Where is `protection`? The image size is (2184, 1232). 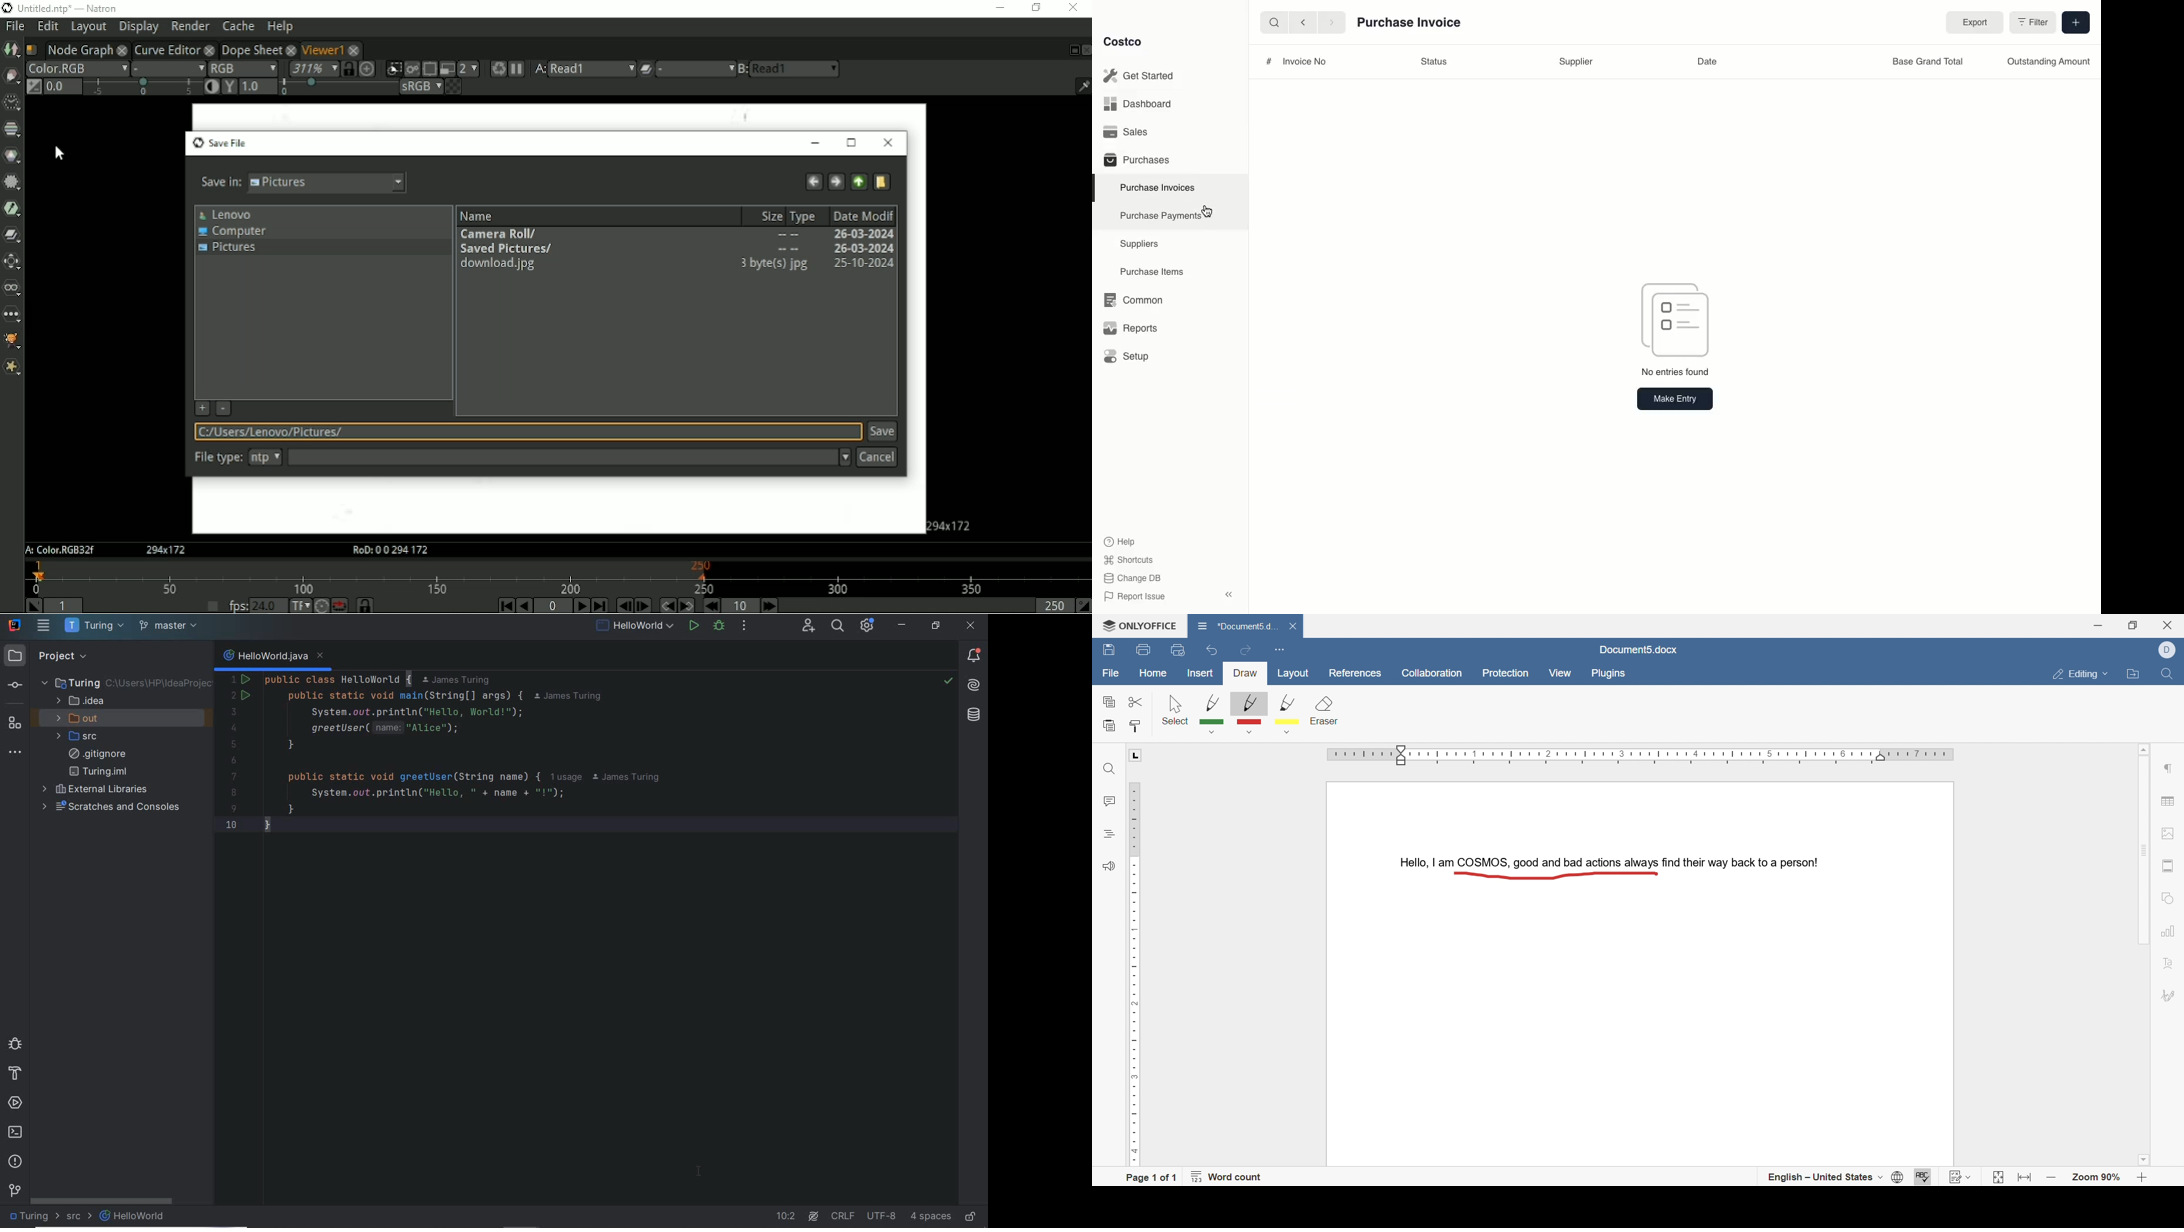 protection is located at coordinates (1508, 674).